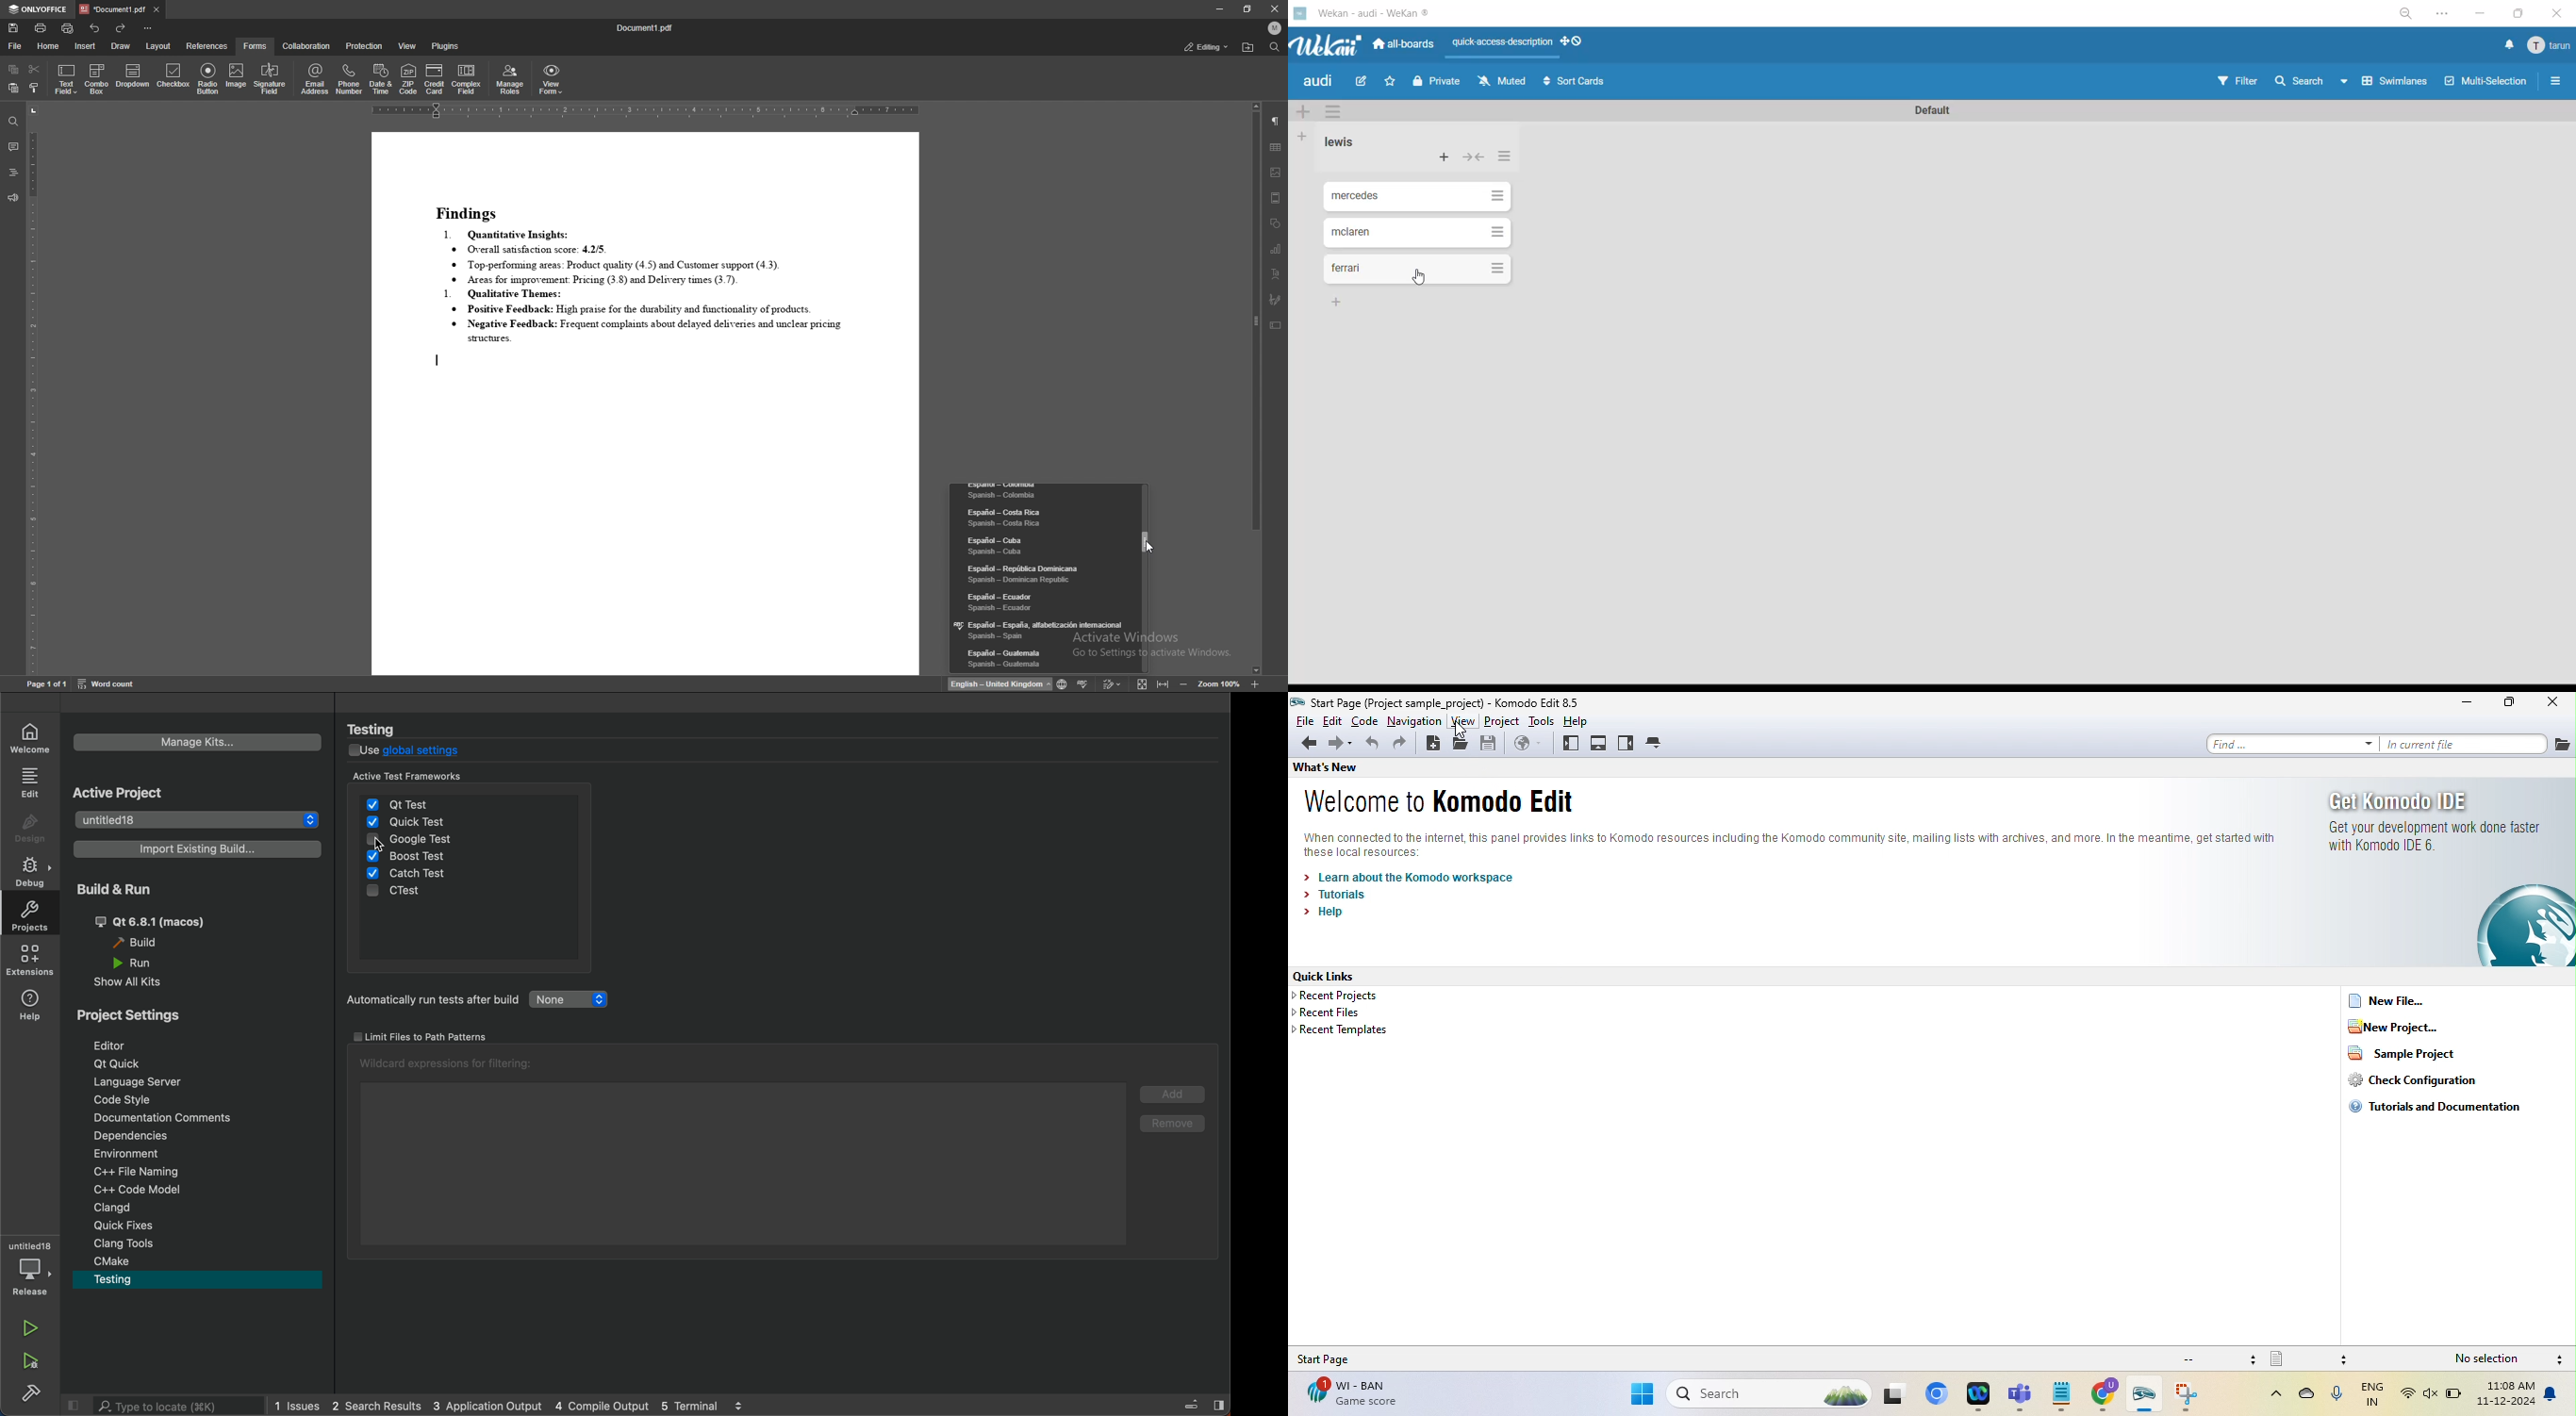 The image size is (2576, 1428). I want to click on insert, so click(85, 46).